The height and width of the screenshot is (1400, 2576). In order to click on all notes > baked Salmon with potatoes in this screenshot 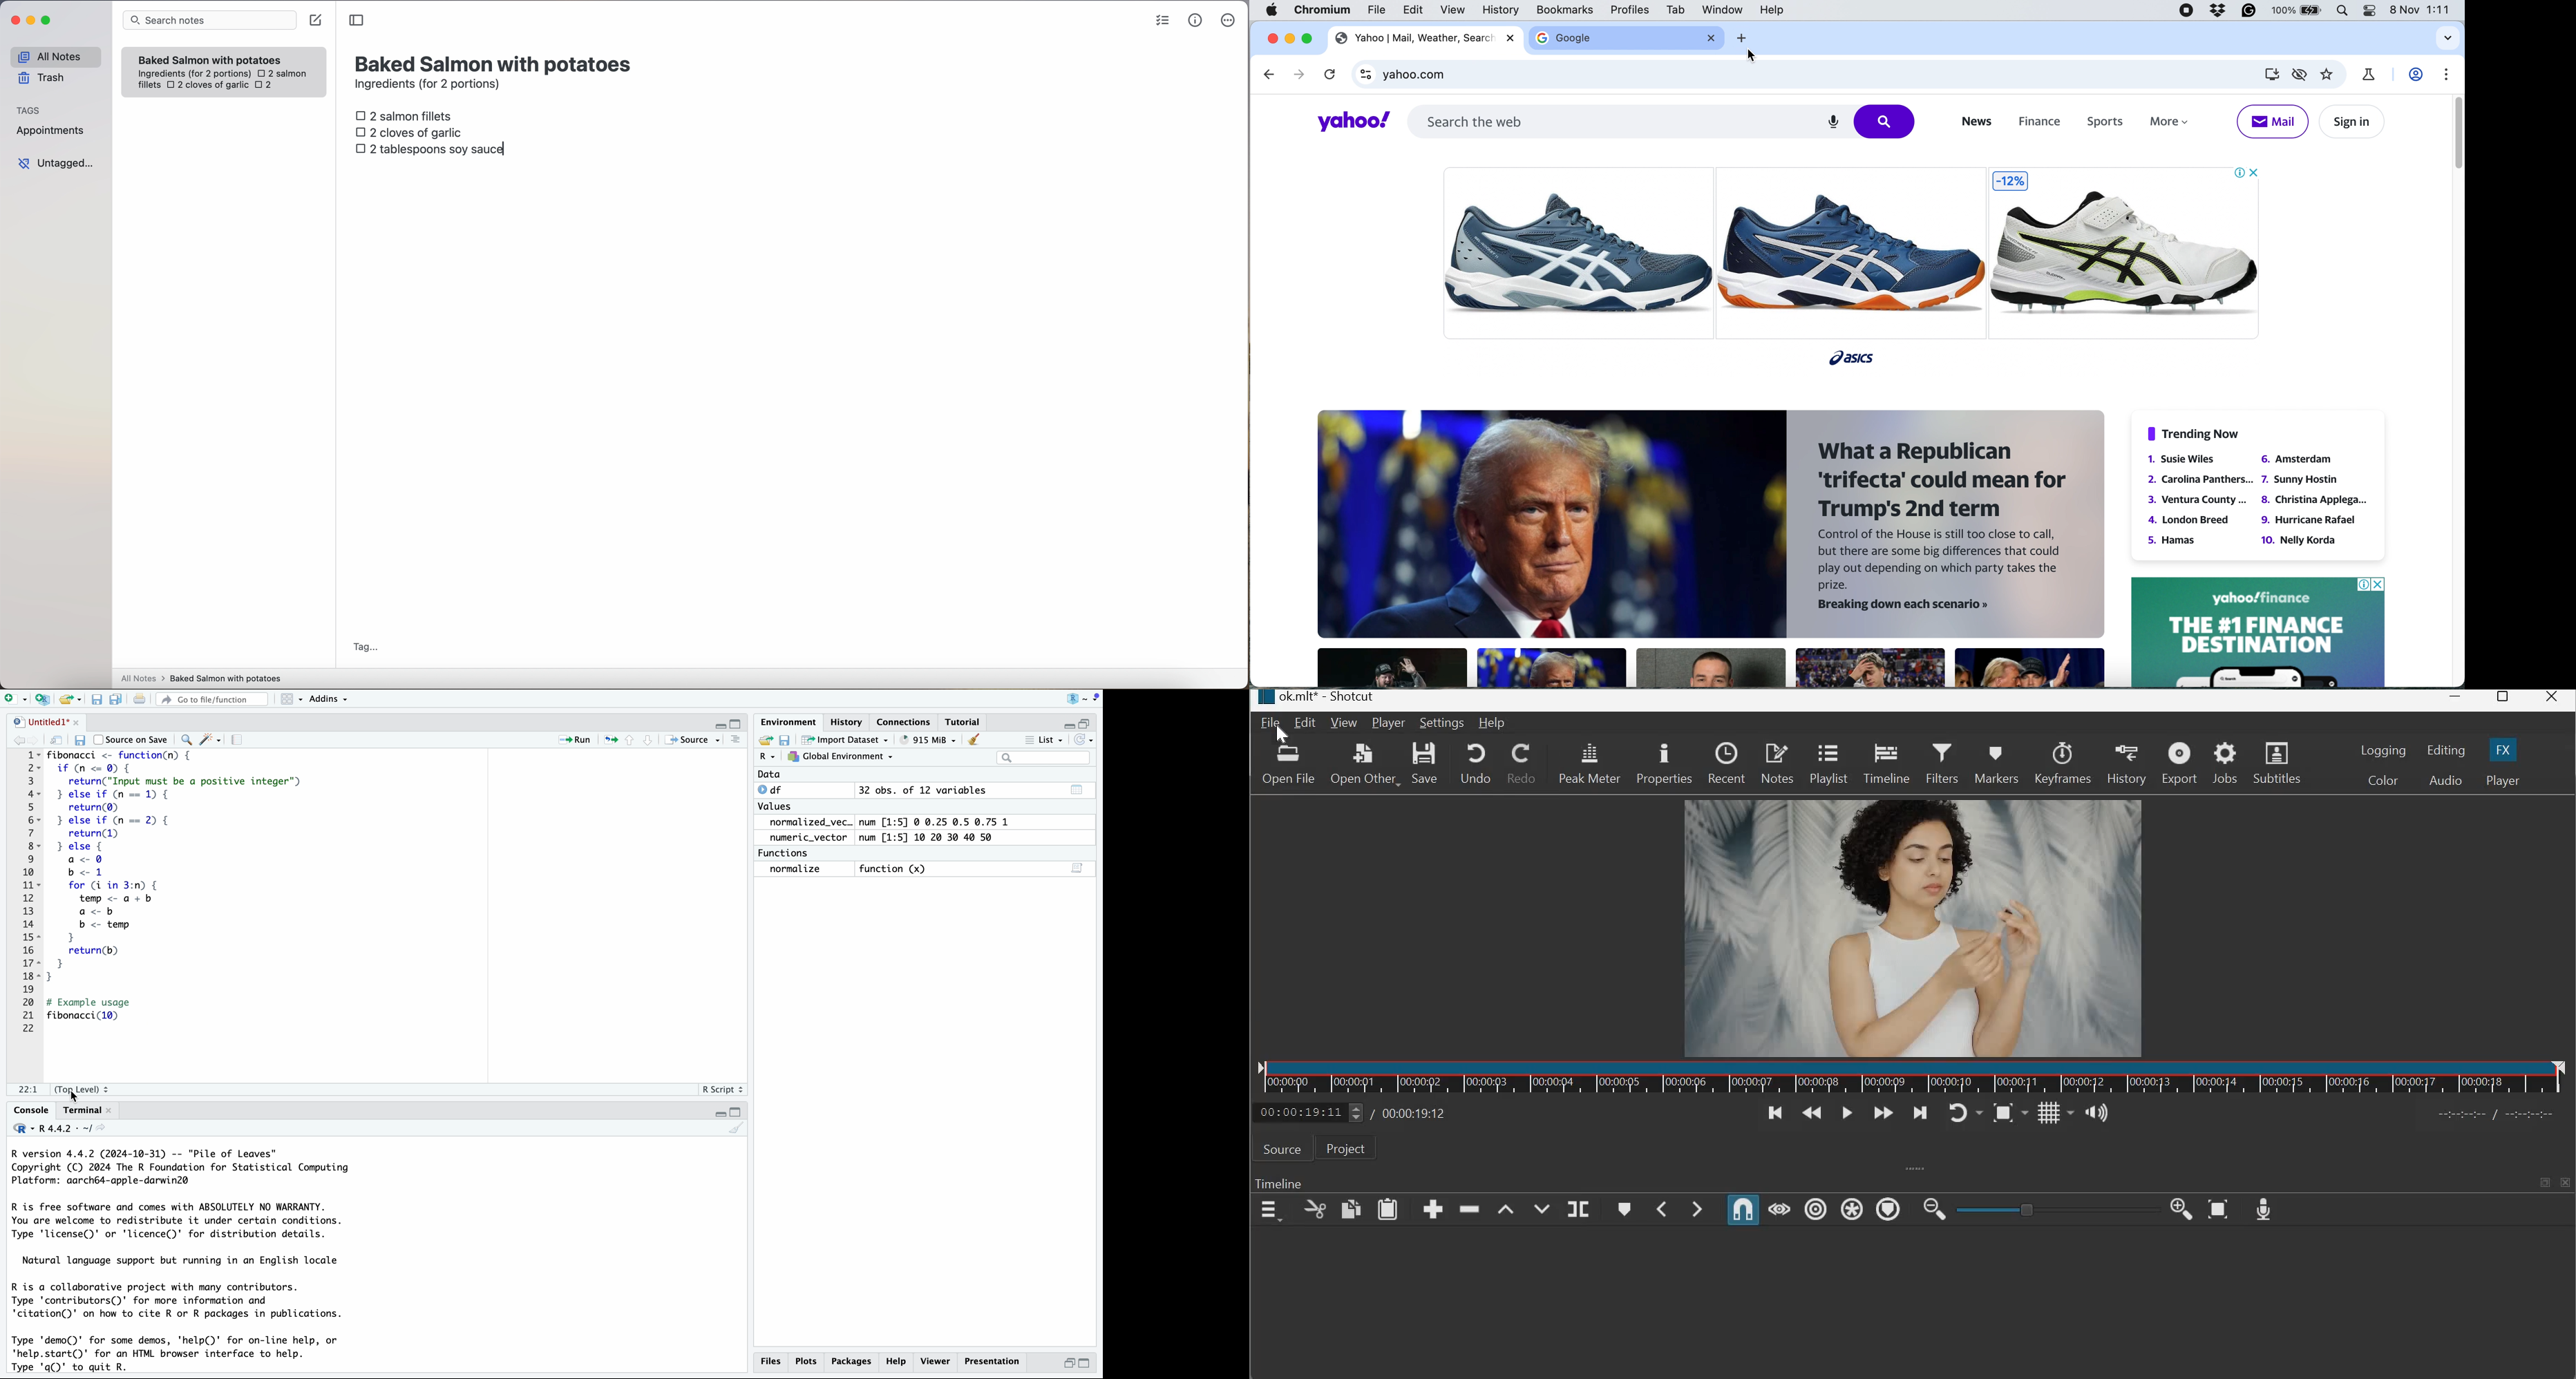, I will do `click(202, 678)`.